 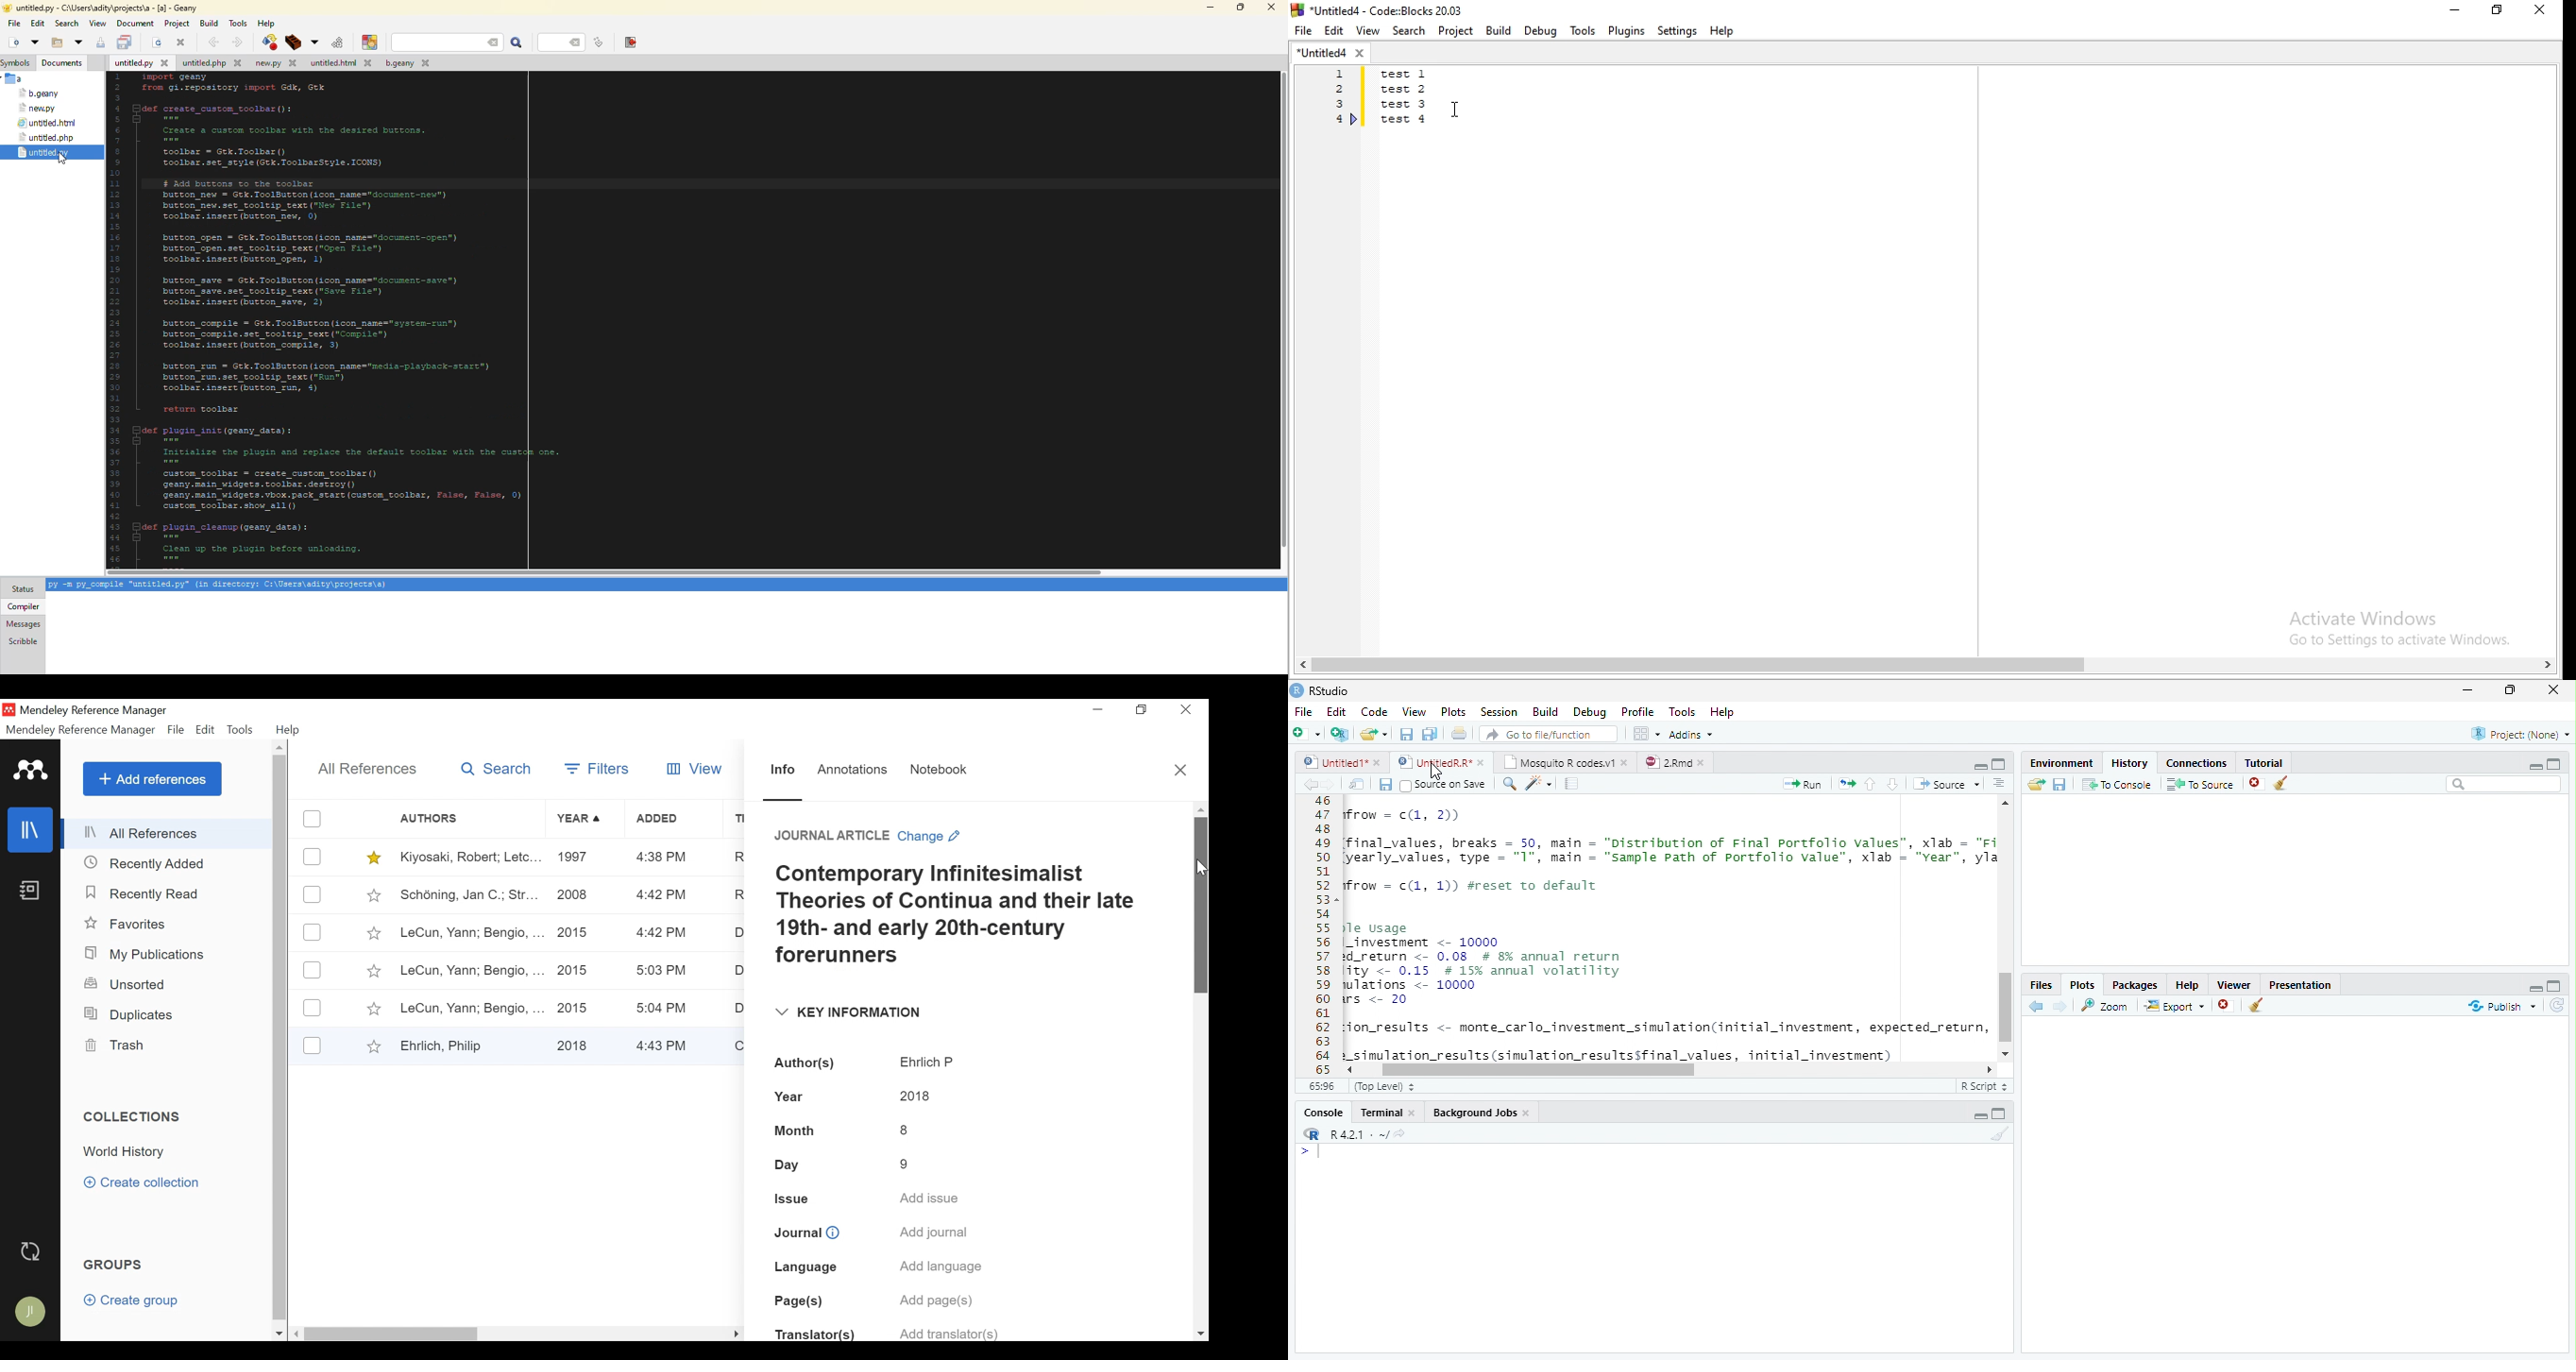 What do you see at coordinates (1459, 733) in the screenshot?
I see `Print` at bounding box center [1459, 733].